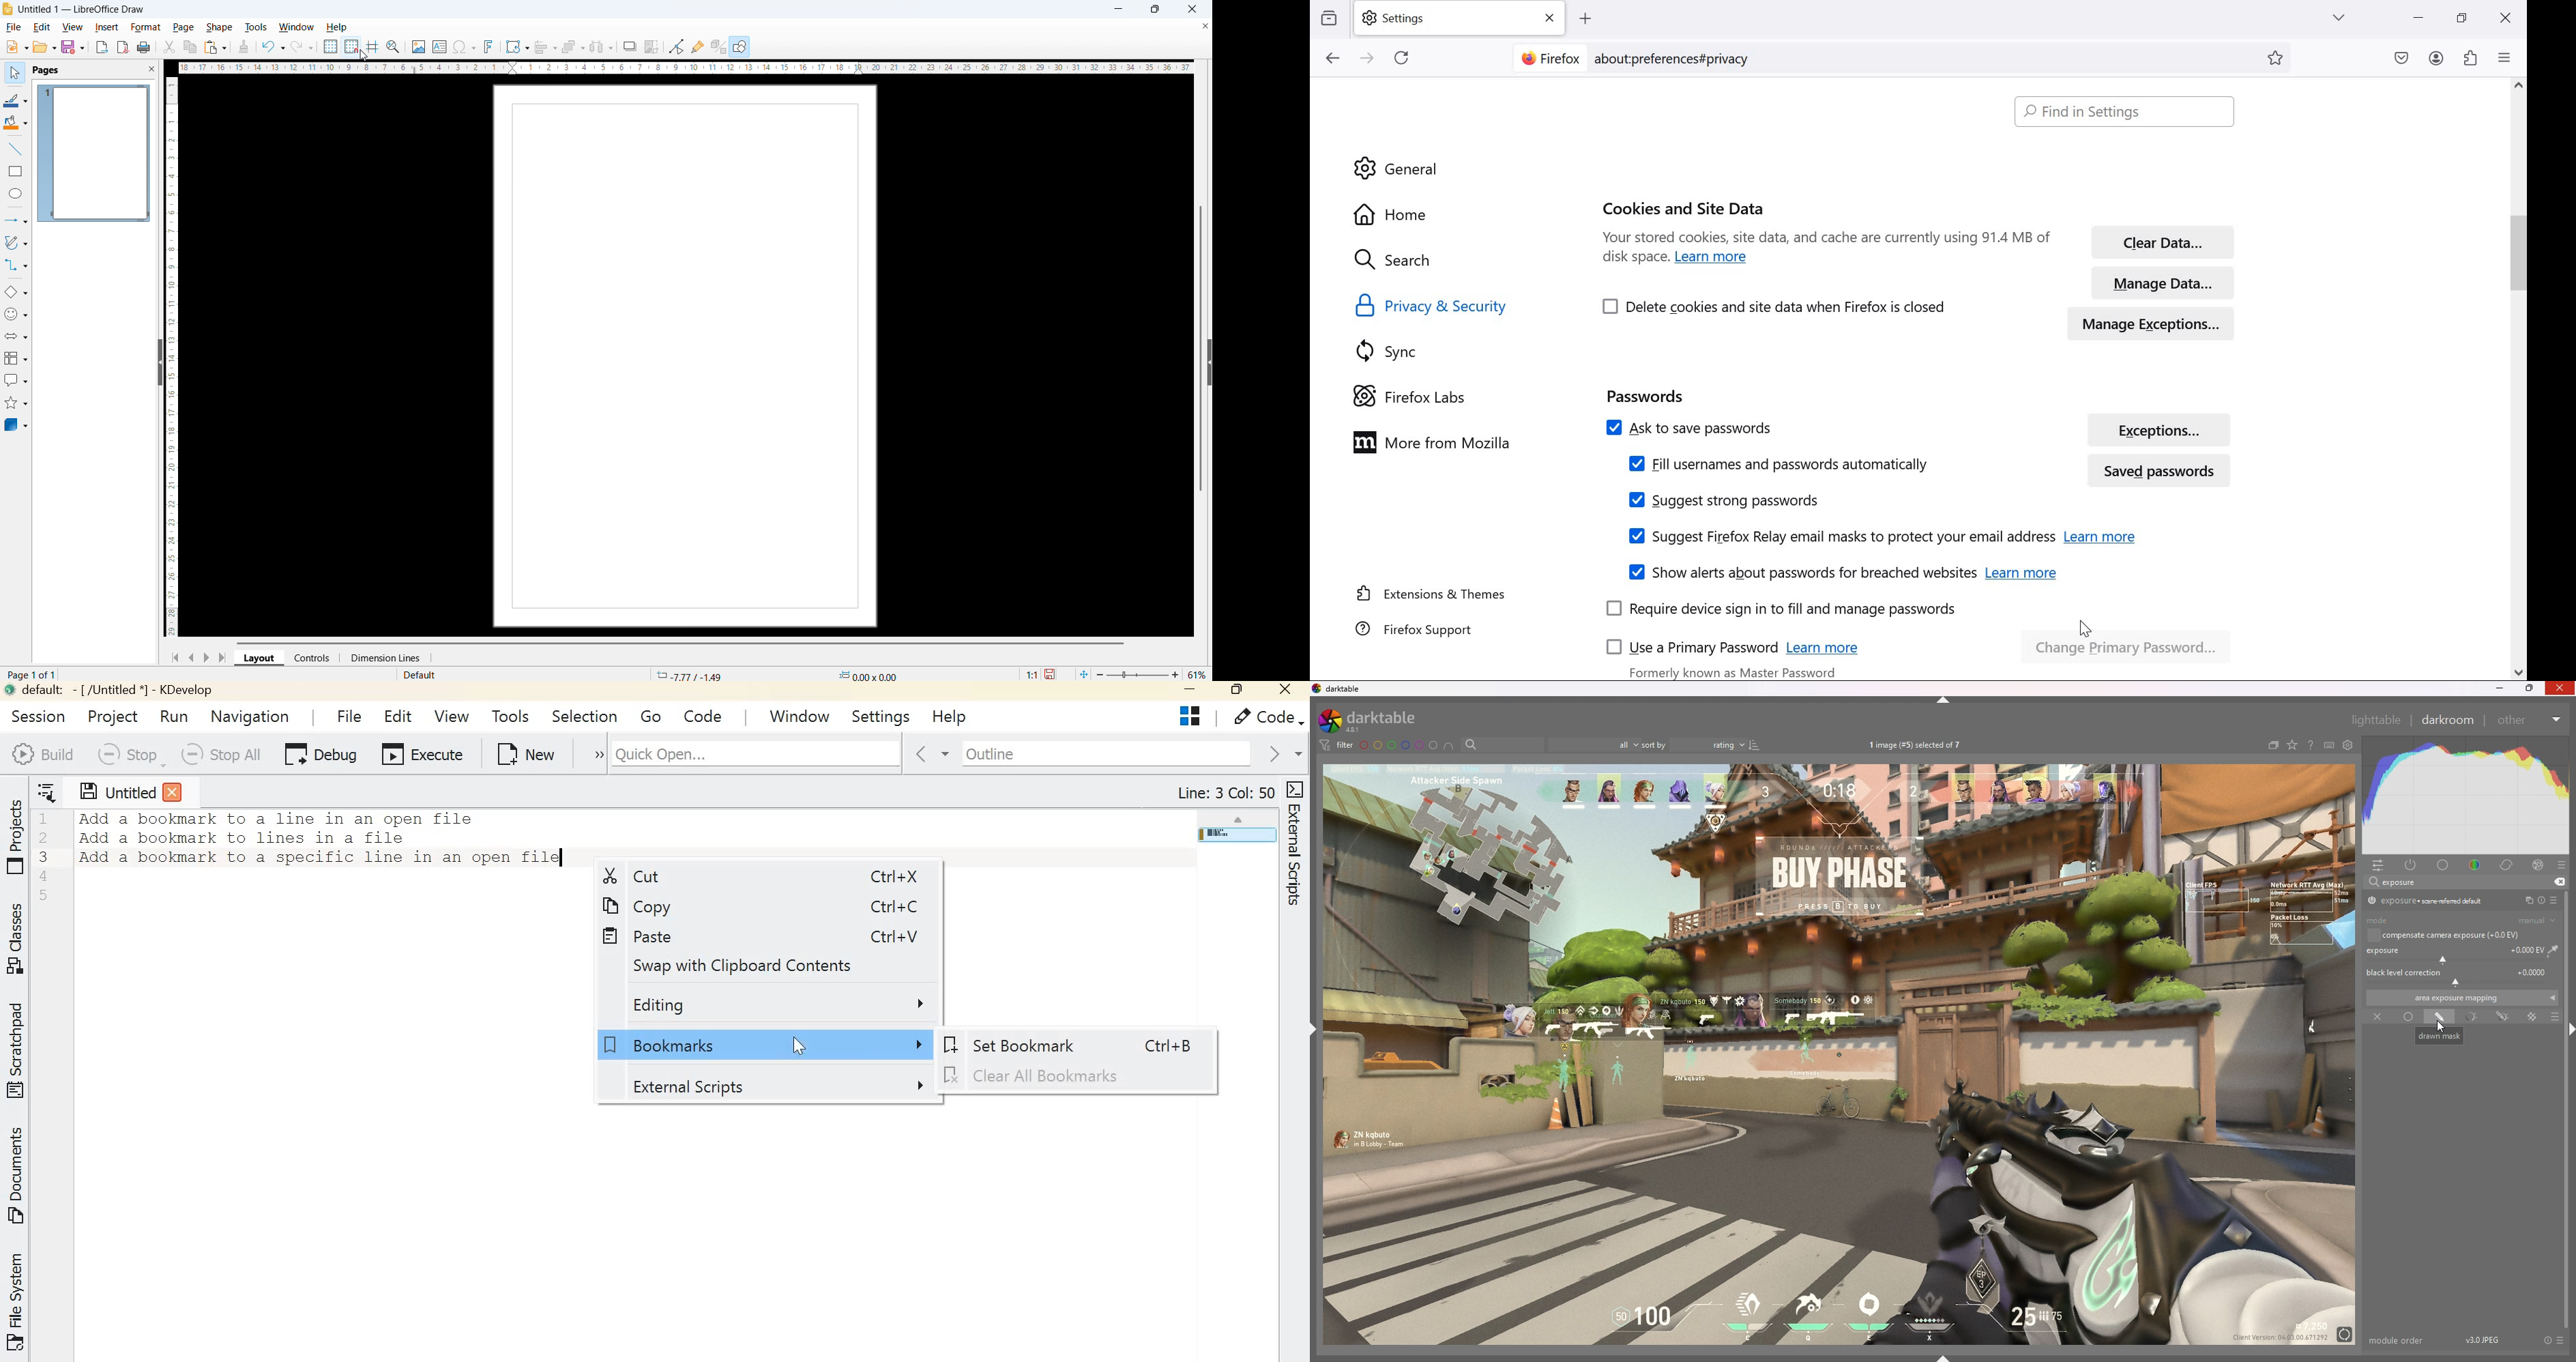  What do you see at coordinates (1645, 394) in the screenshot?
I see `Passwords` at bounding box center [1645, 394].